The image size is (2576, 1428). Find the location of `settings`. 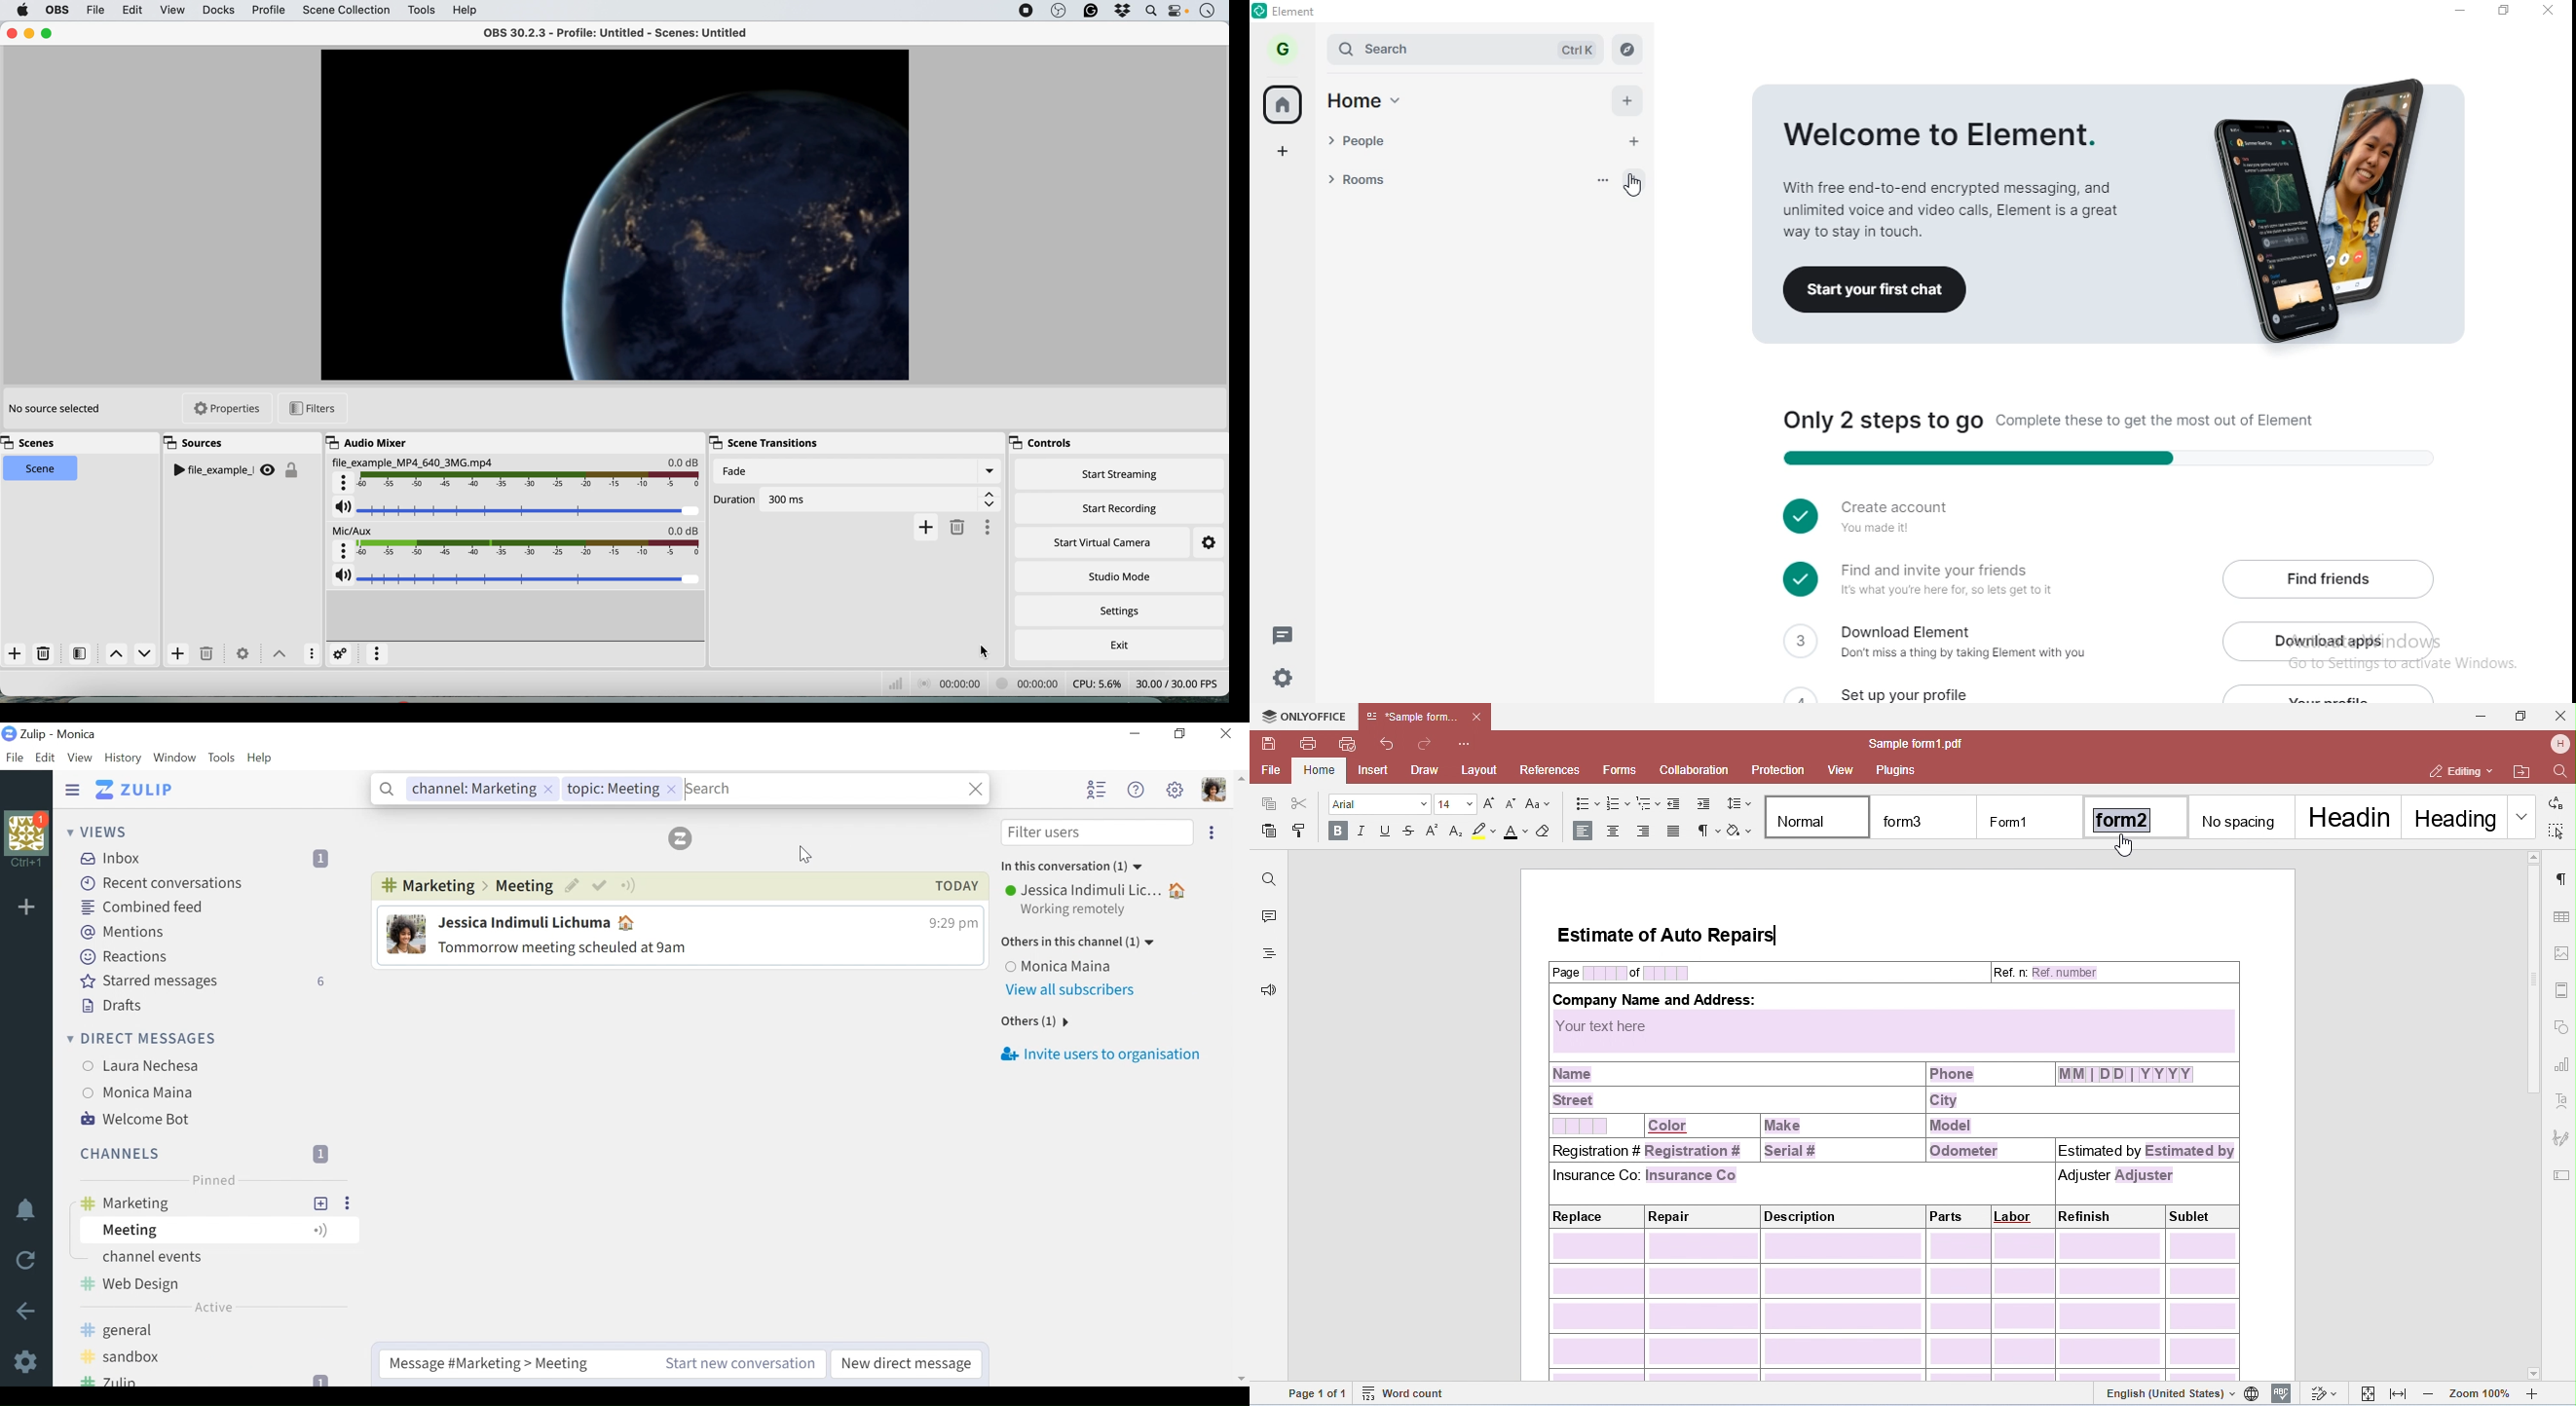

settings is located at coordinates (1200, 543).